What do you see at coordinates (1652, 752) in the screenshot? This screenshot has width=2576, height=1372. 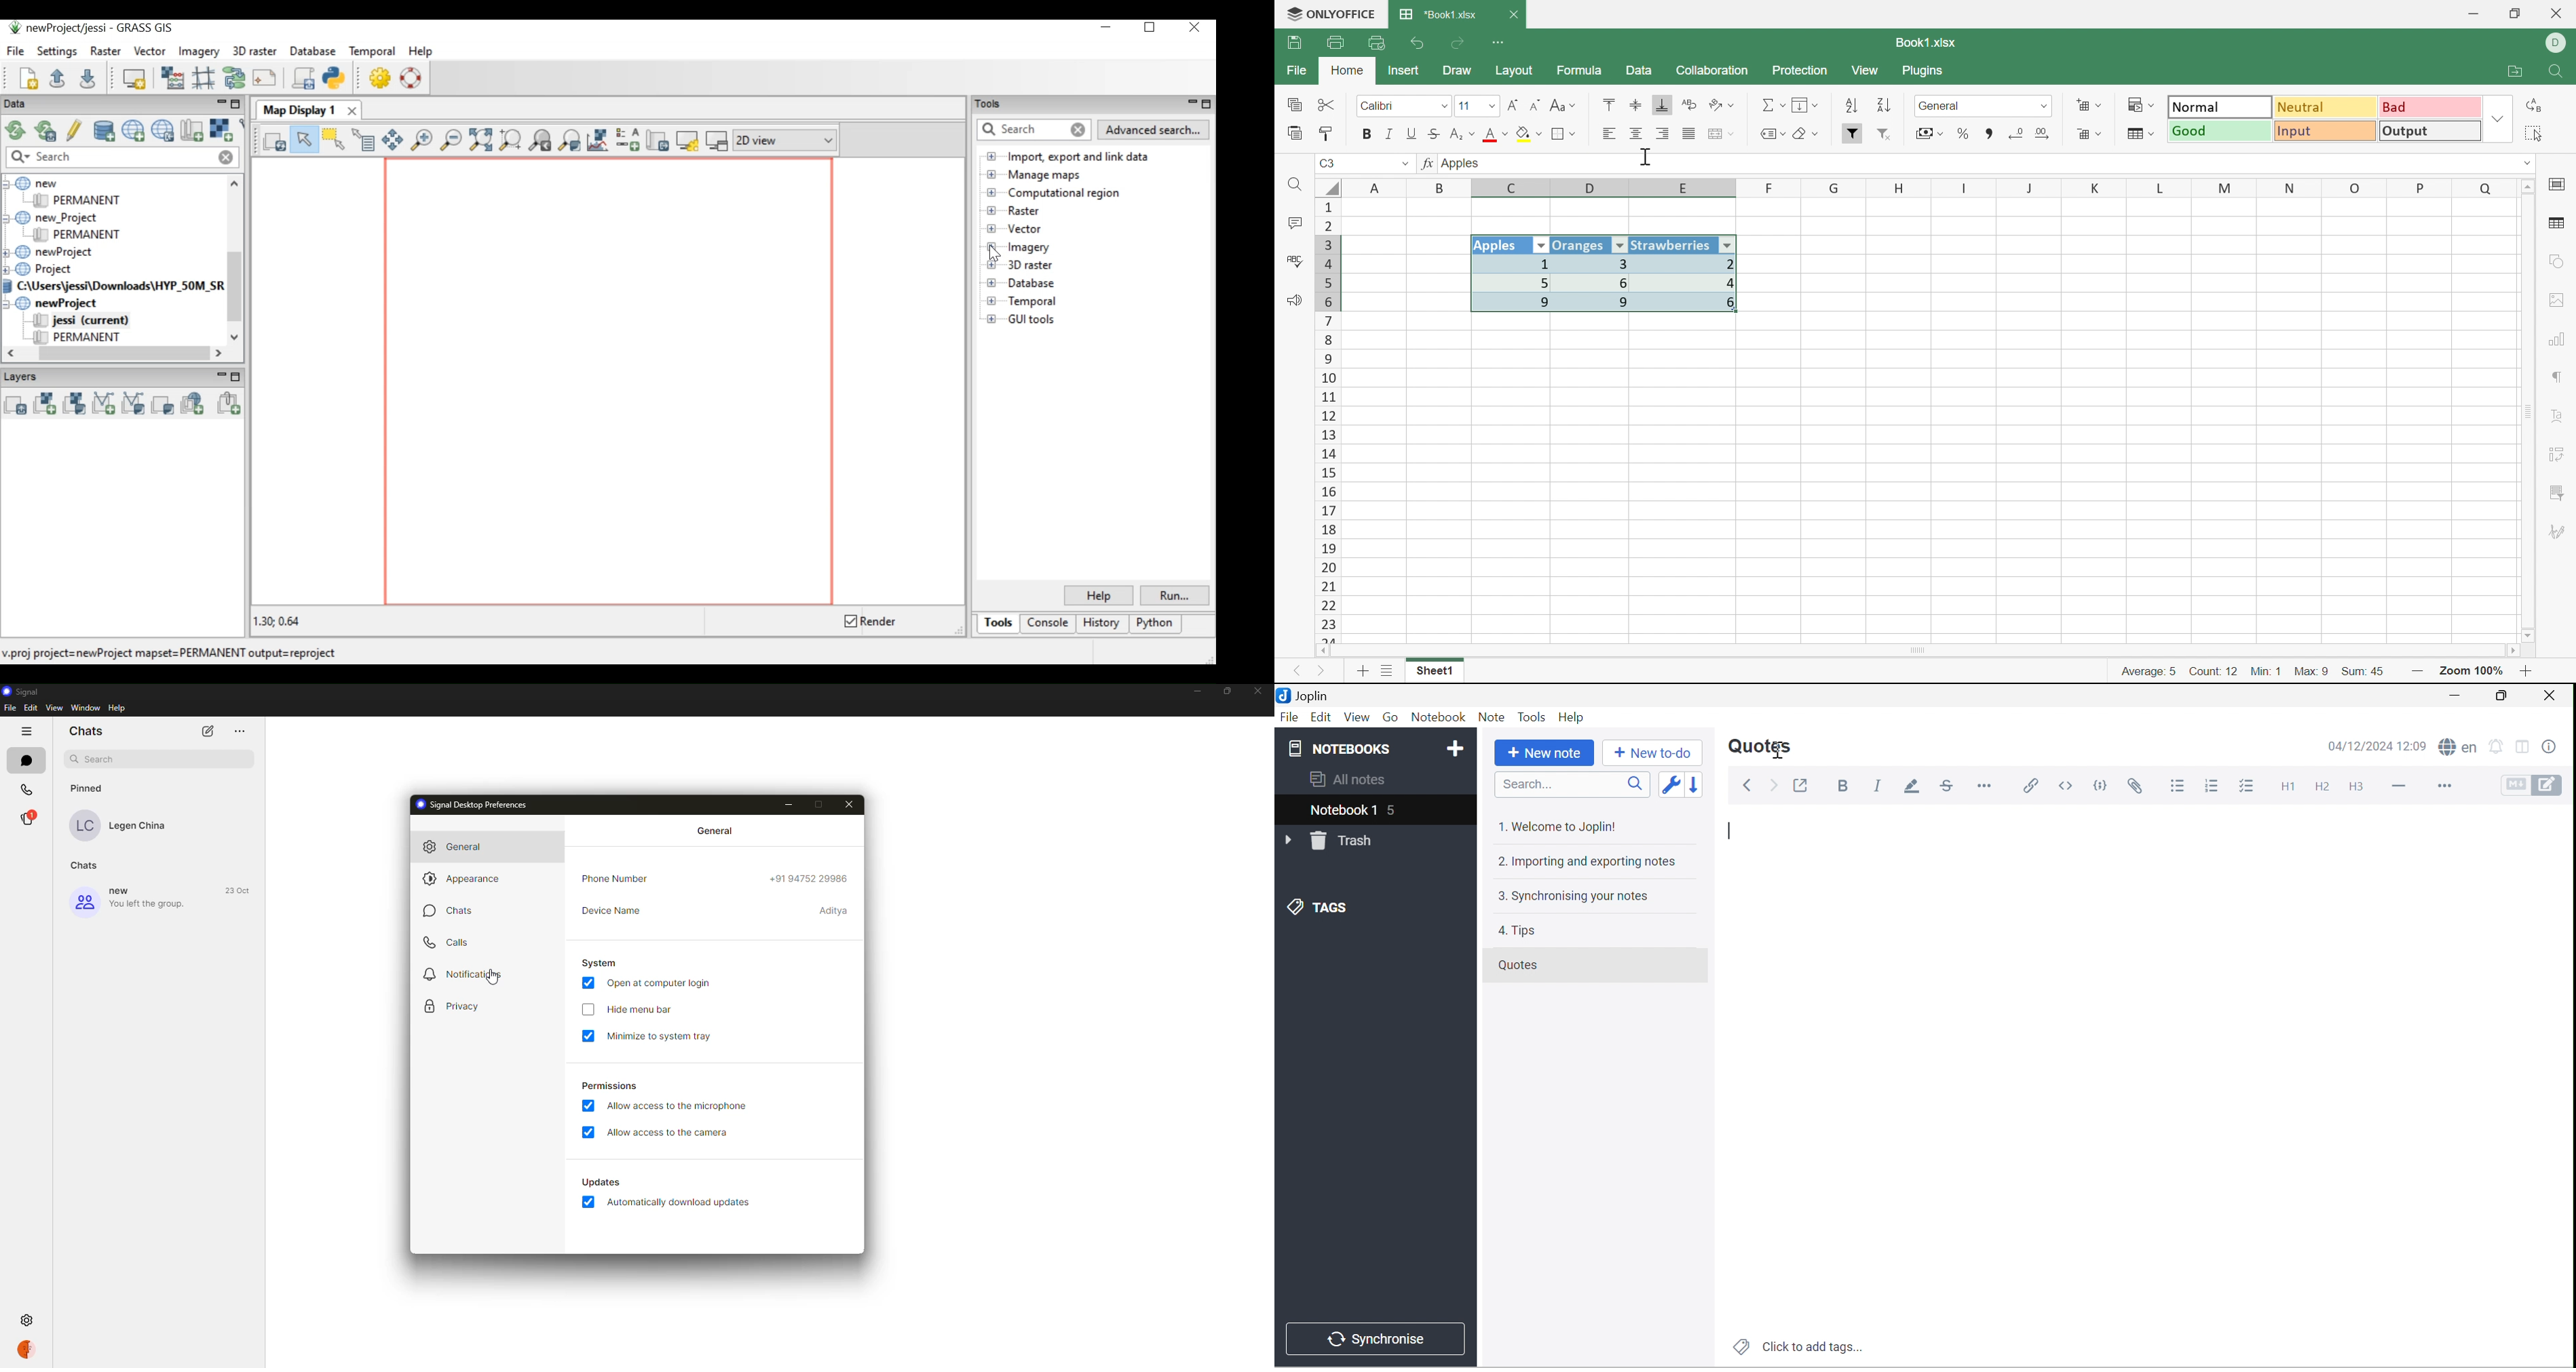 I see `New to-do` at bounding box center [1652, 752].